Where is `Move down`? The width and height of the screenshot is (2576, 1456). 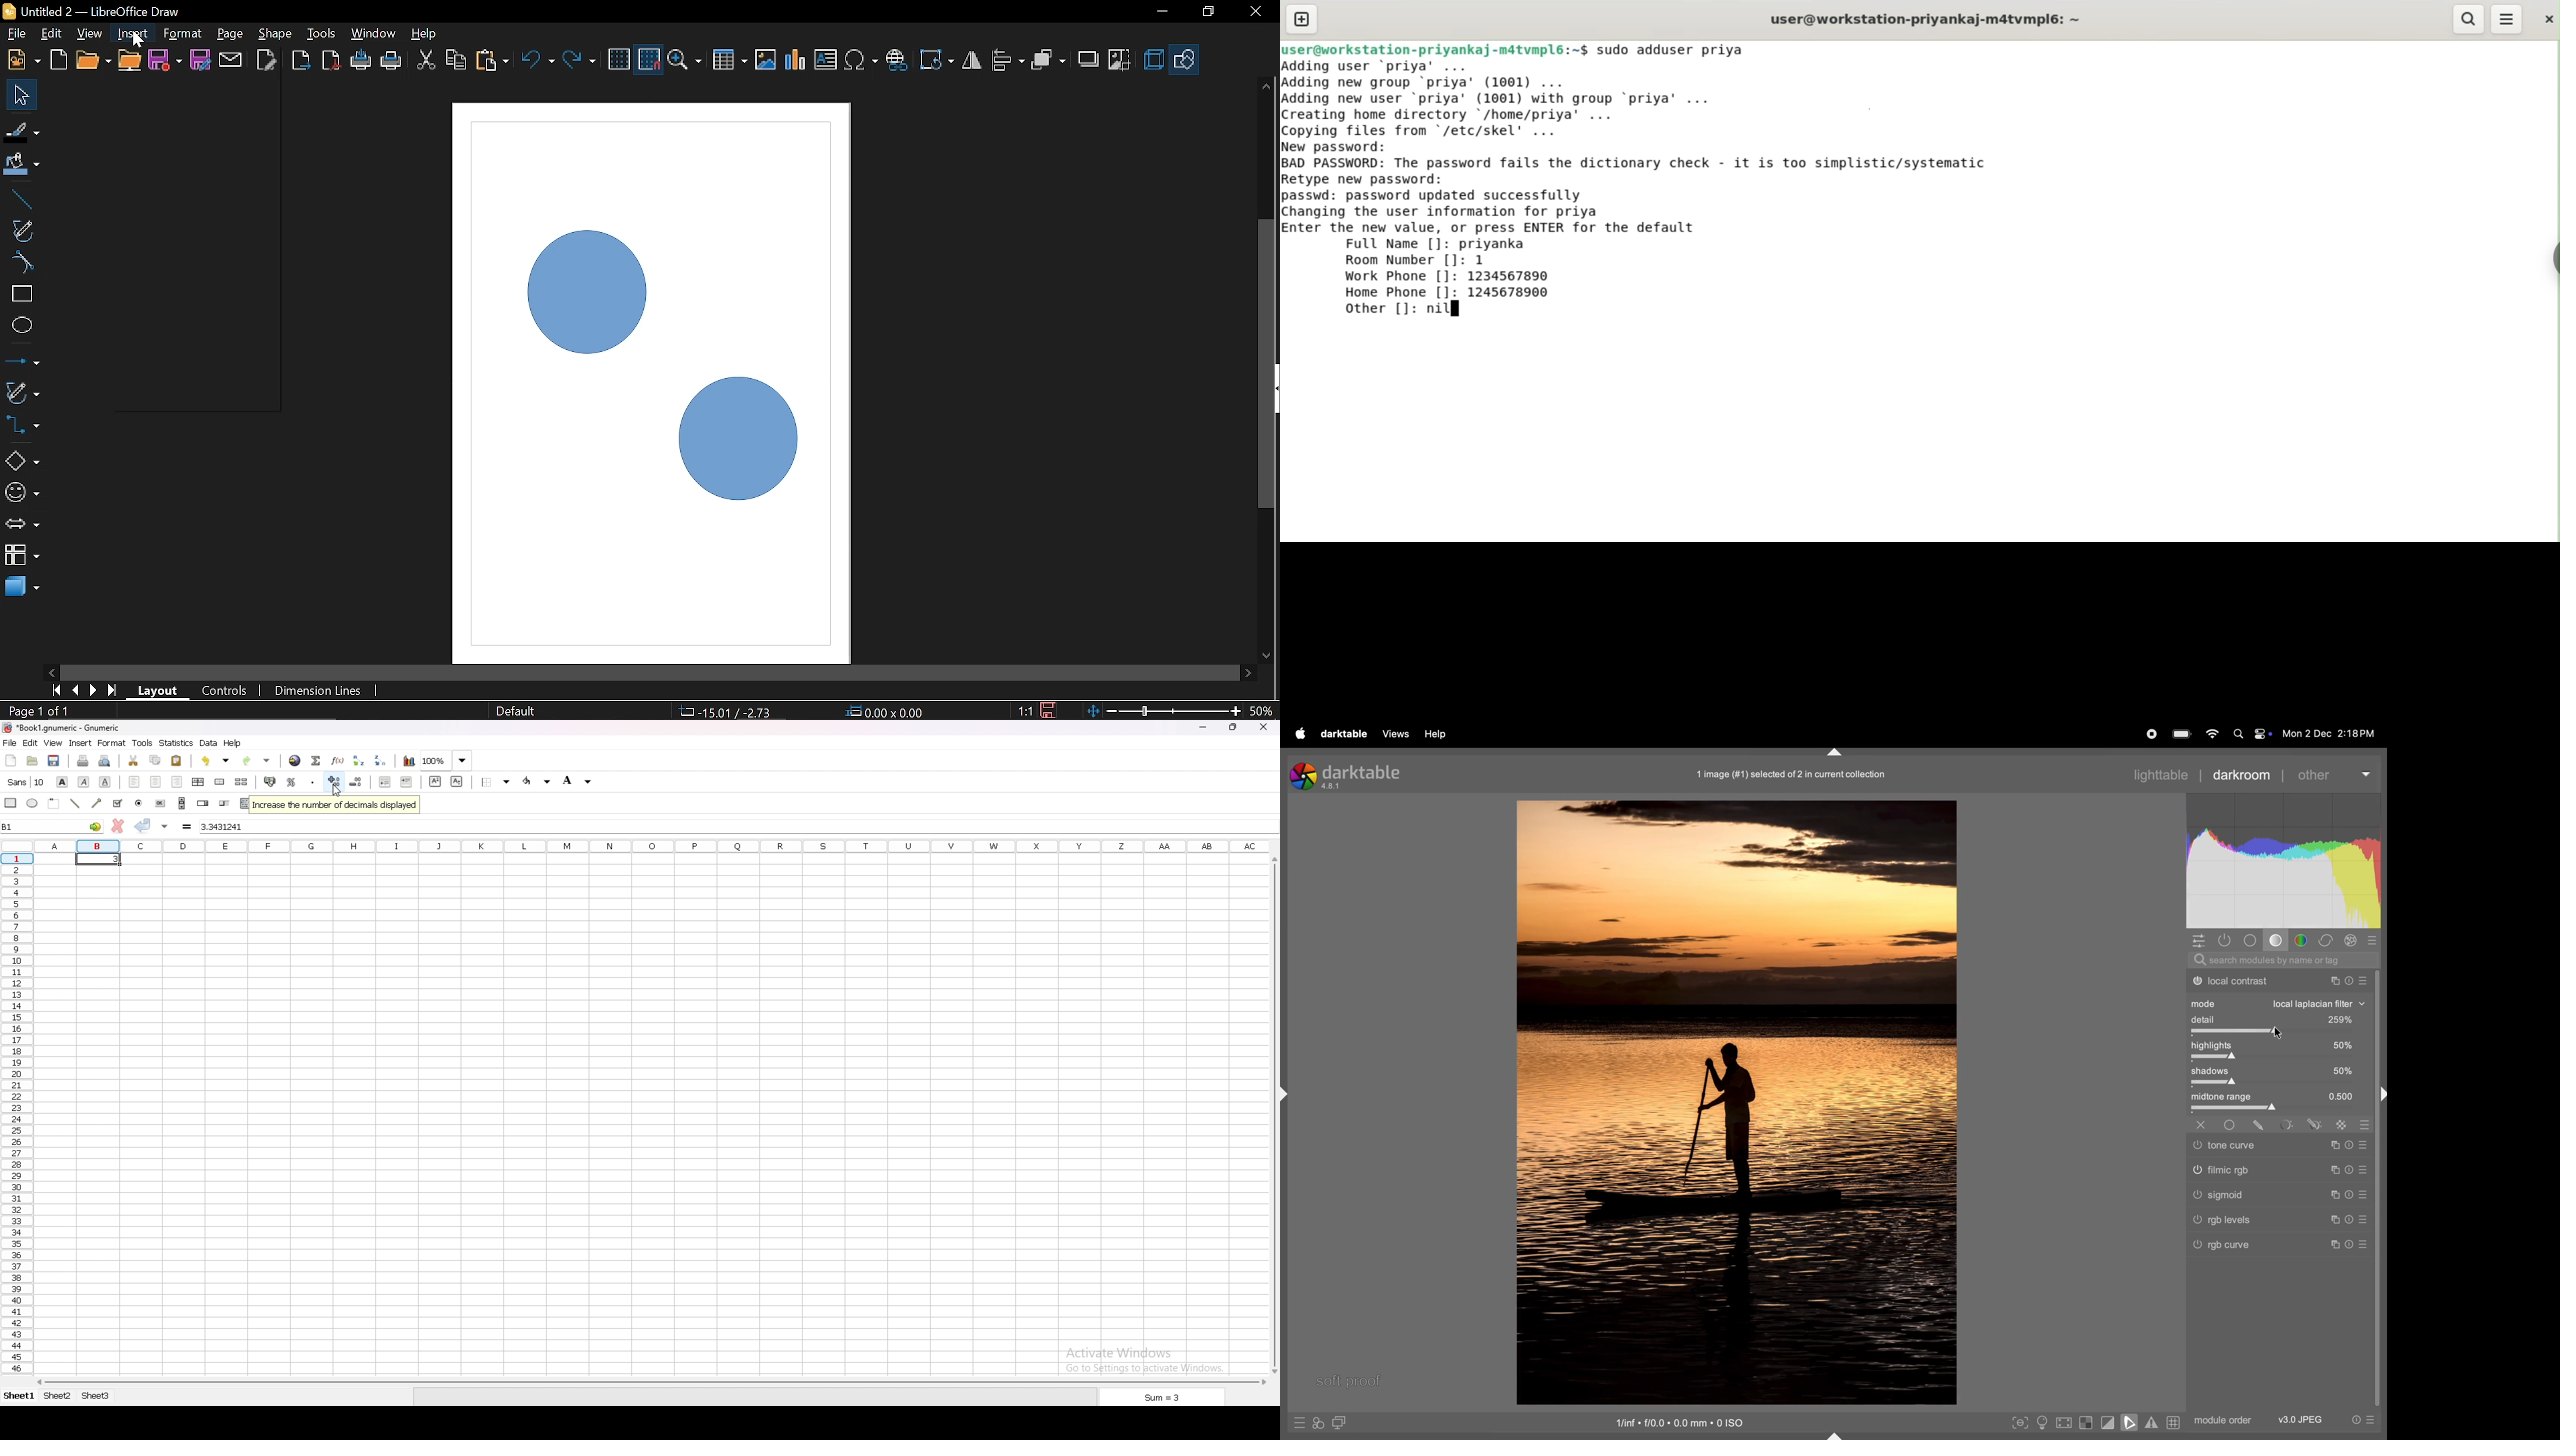
Move down is located at coordinates (1267, 657).